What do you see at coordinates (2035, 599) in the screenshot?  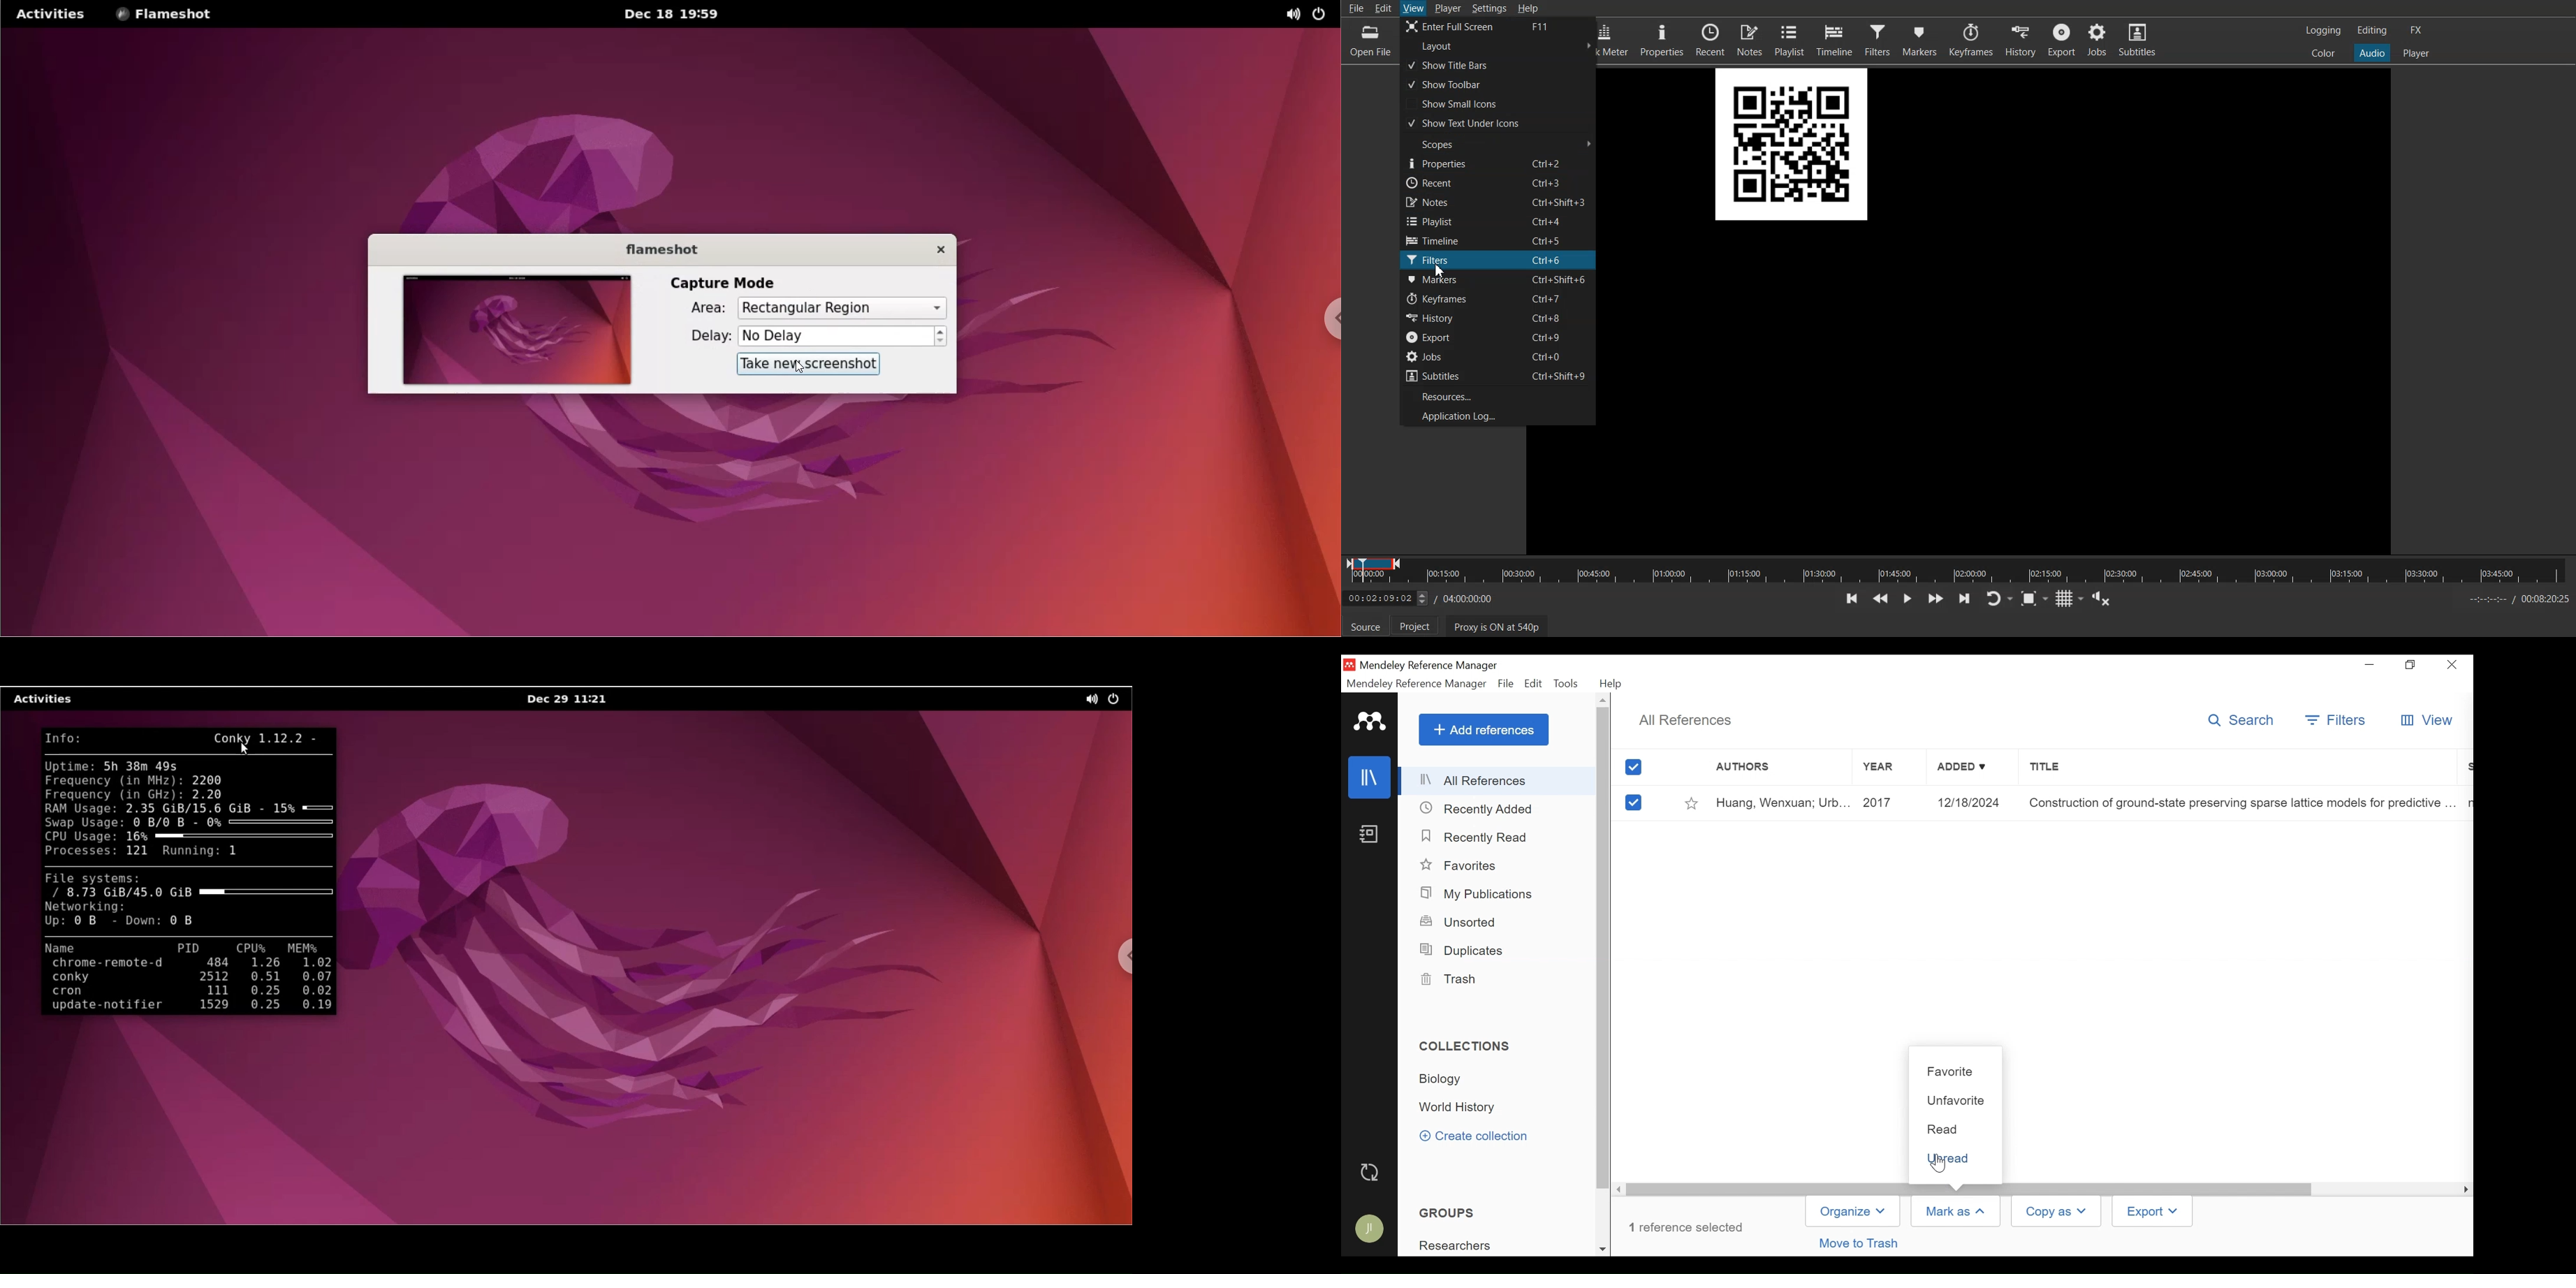 I see `Toggle Zoom` at bounding box center [2035, 599].